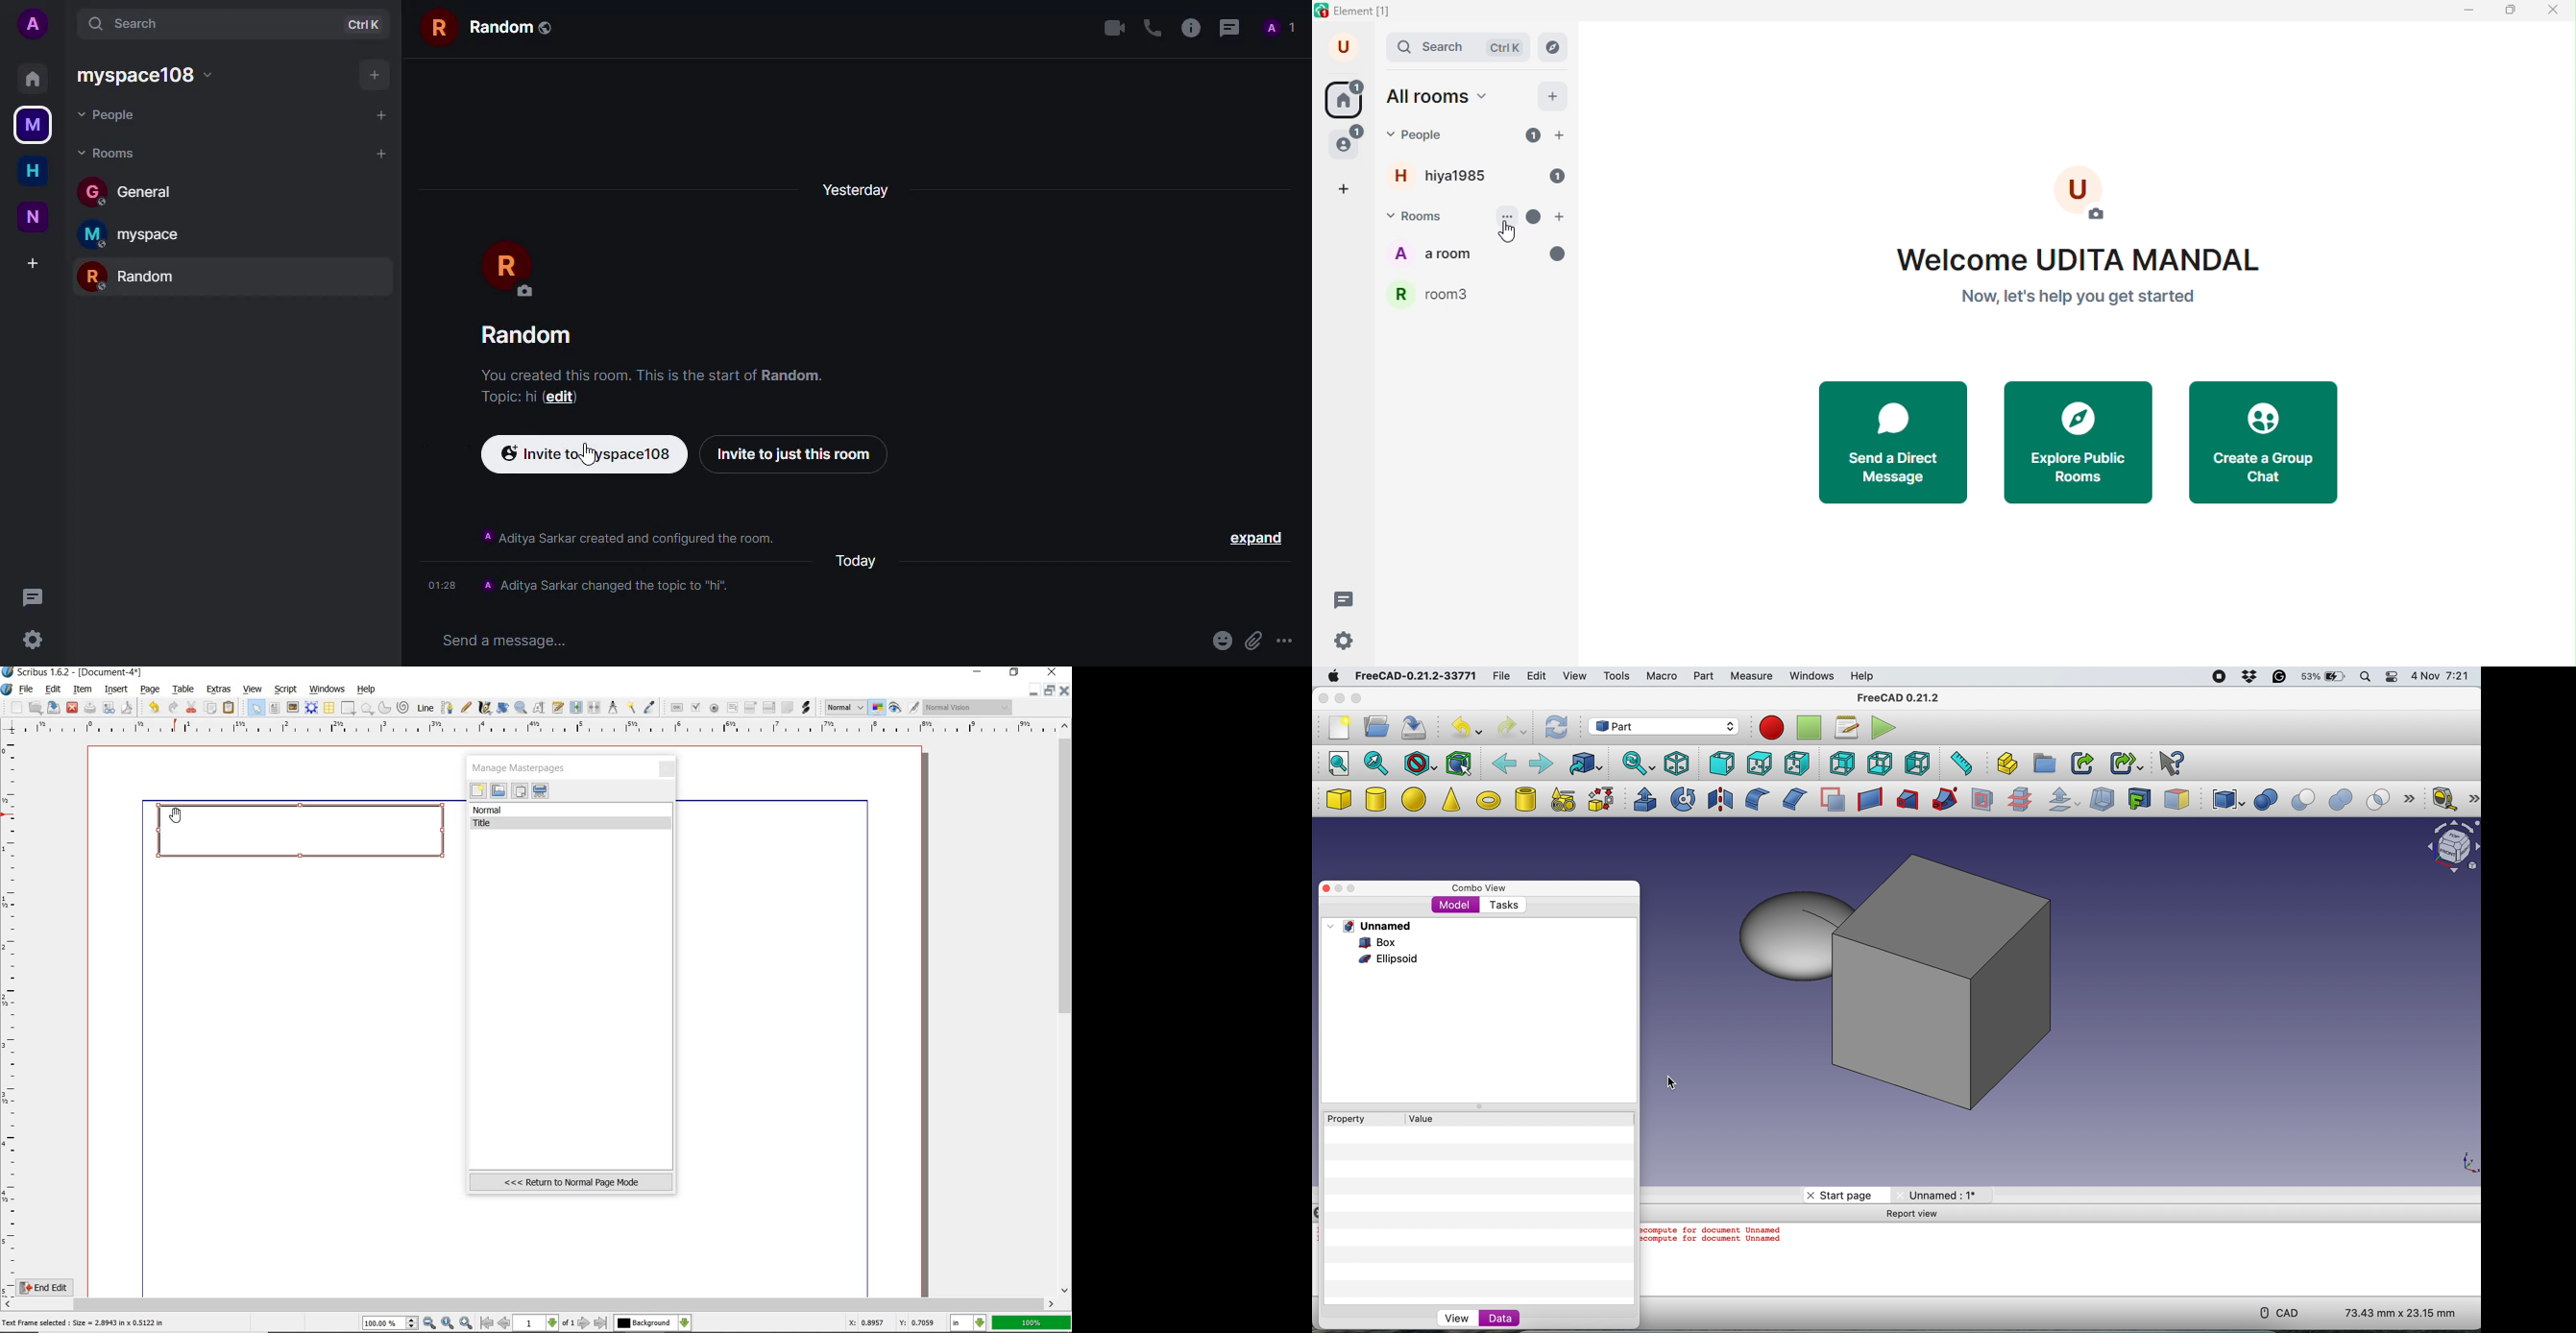 The height and width of the screenshot is (1344, 2576). Describe the element at coordinates (1229, 29) in the screenshot. I see `threads` at that location.